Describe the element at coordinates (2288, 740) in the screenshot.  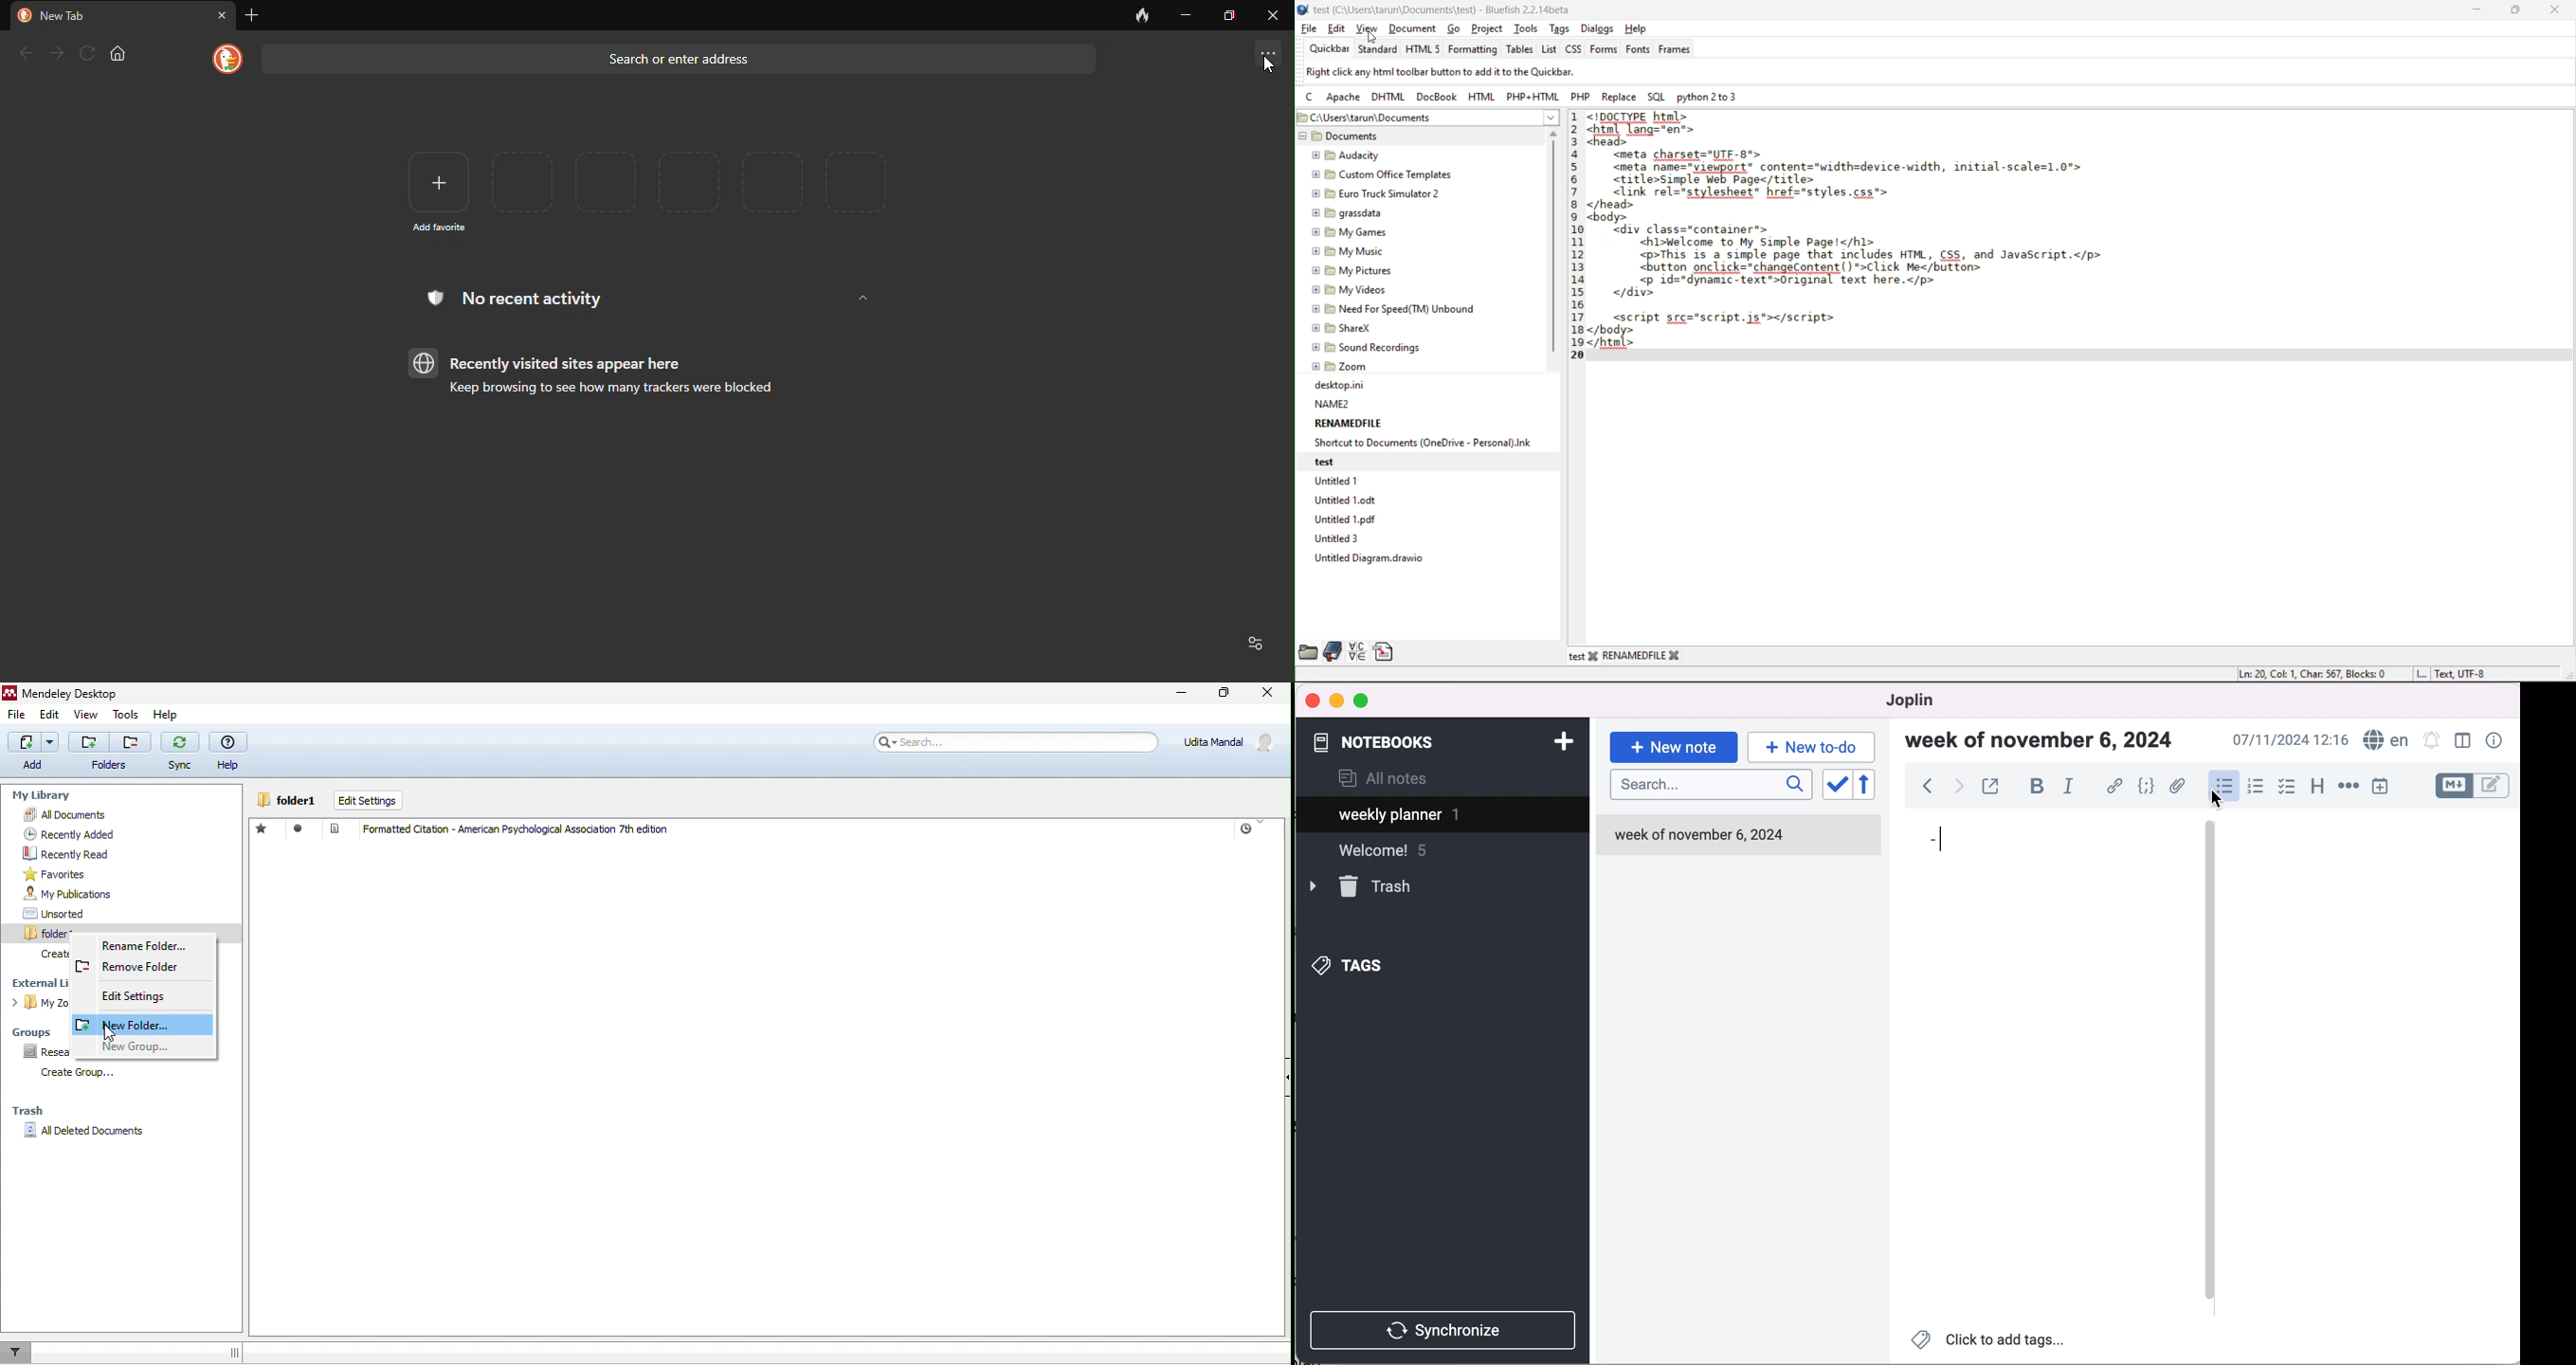
I see `07/11/2024 09:03` at that location.